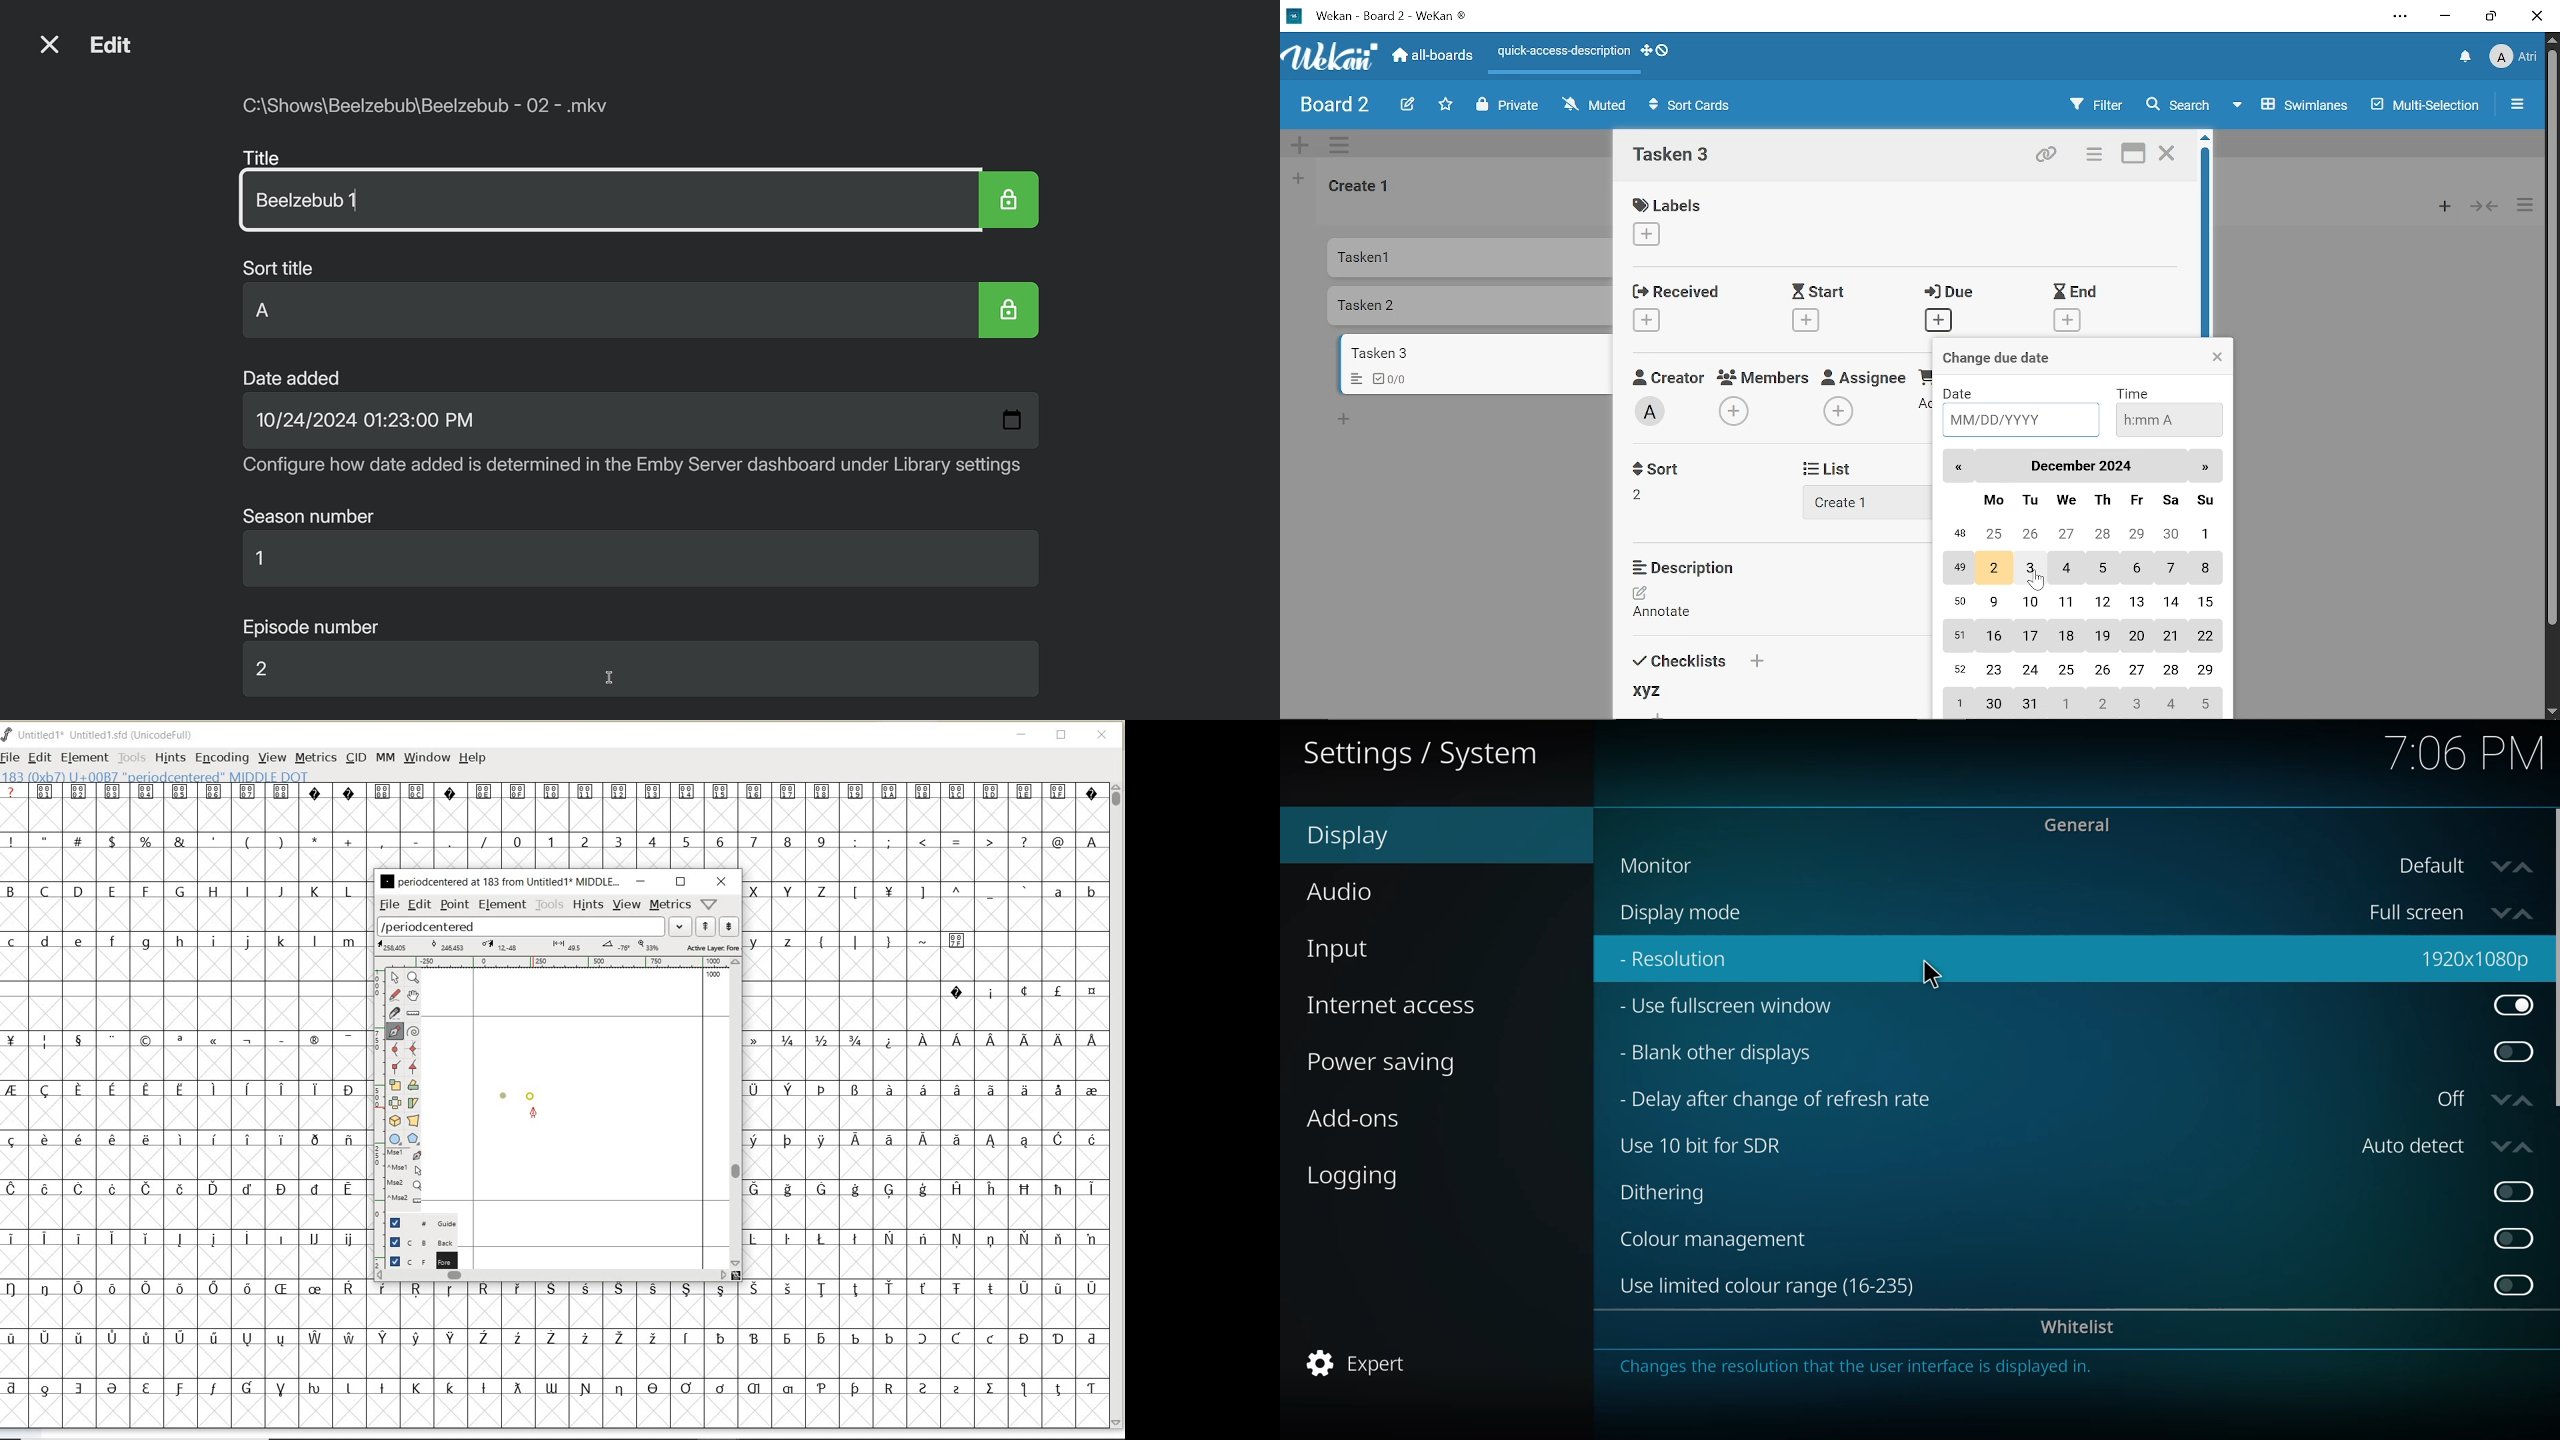  Describe the element at coordinates (454, 906) in the screenshot. I see `point` at that location.